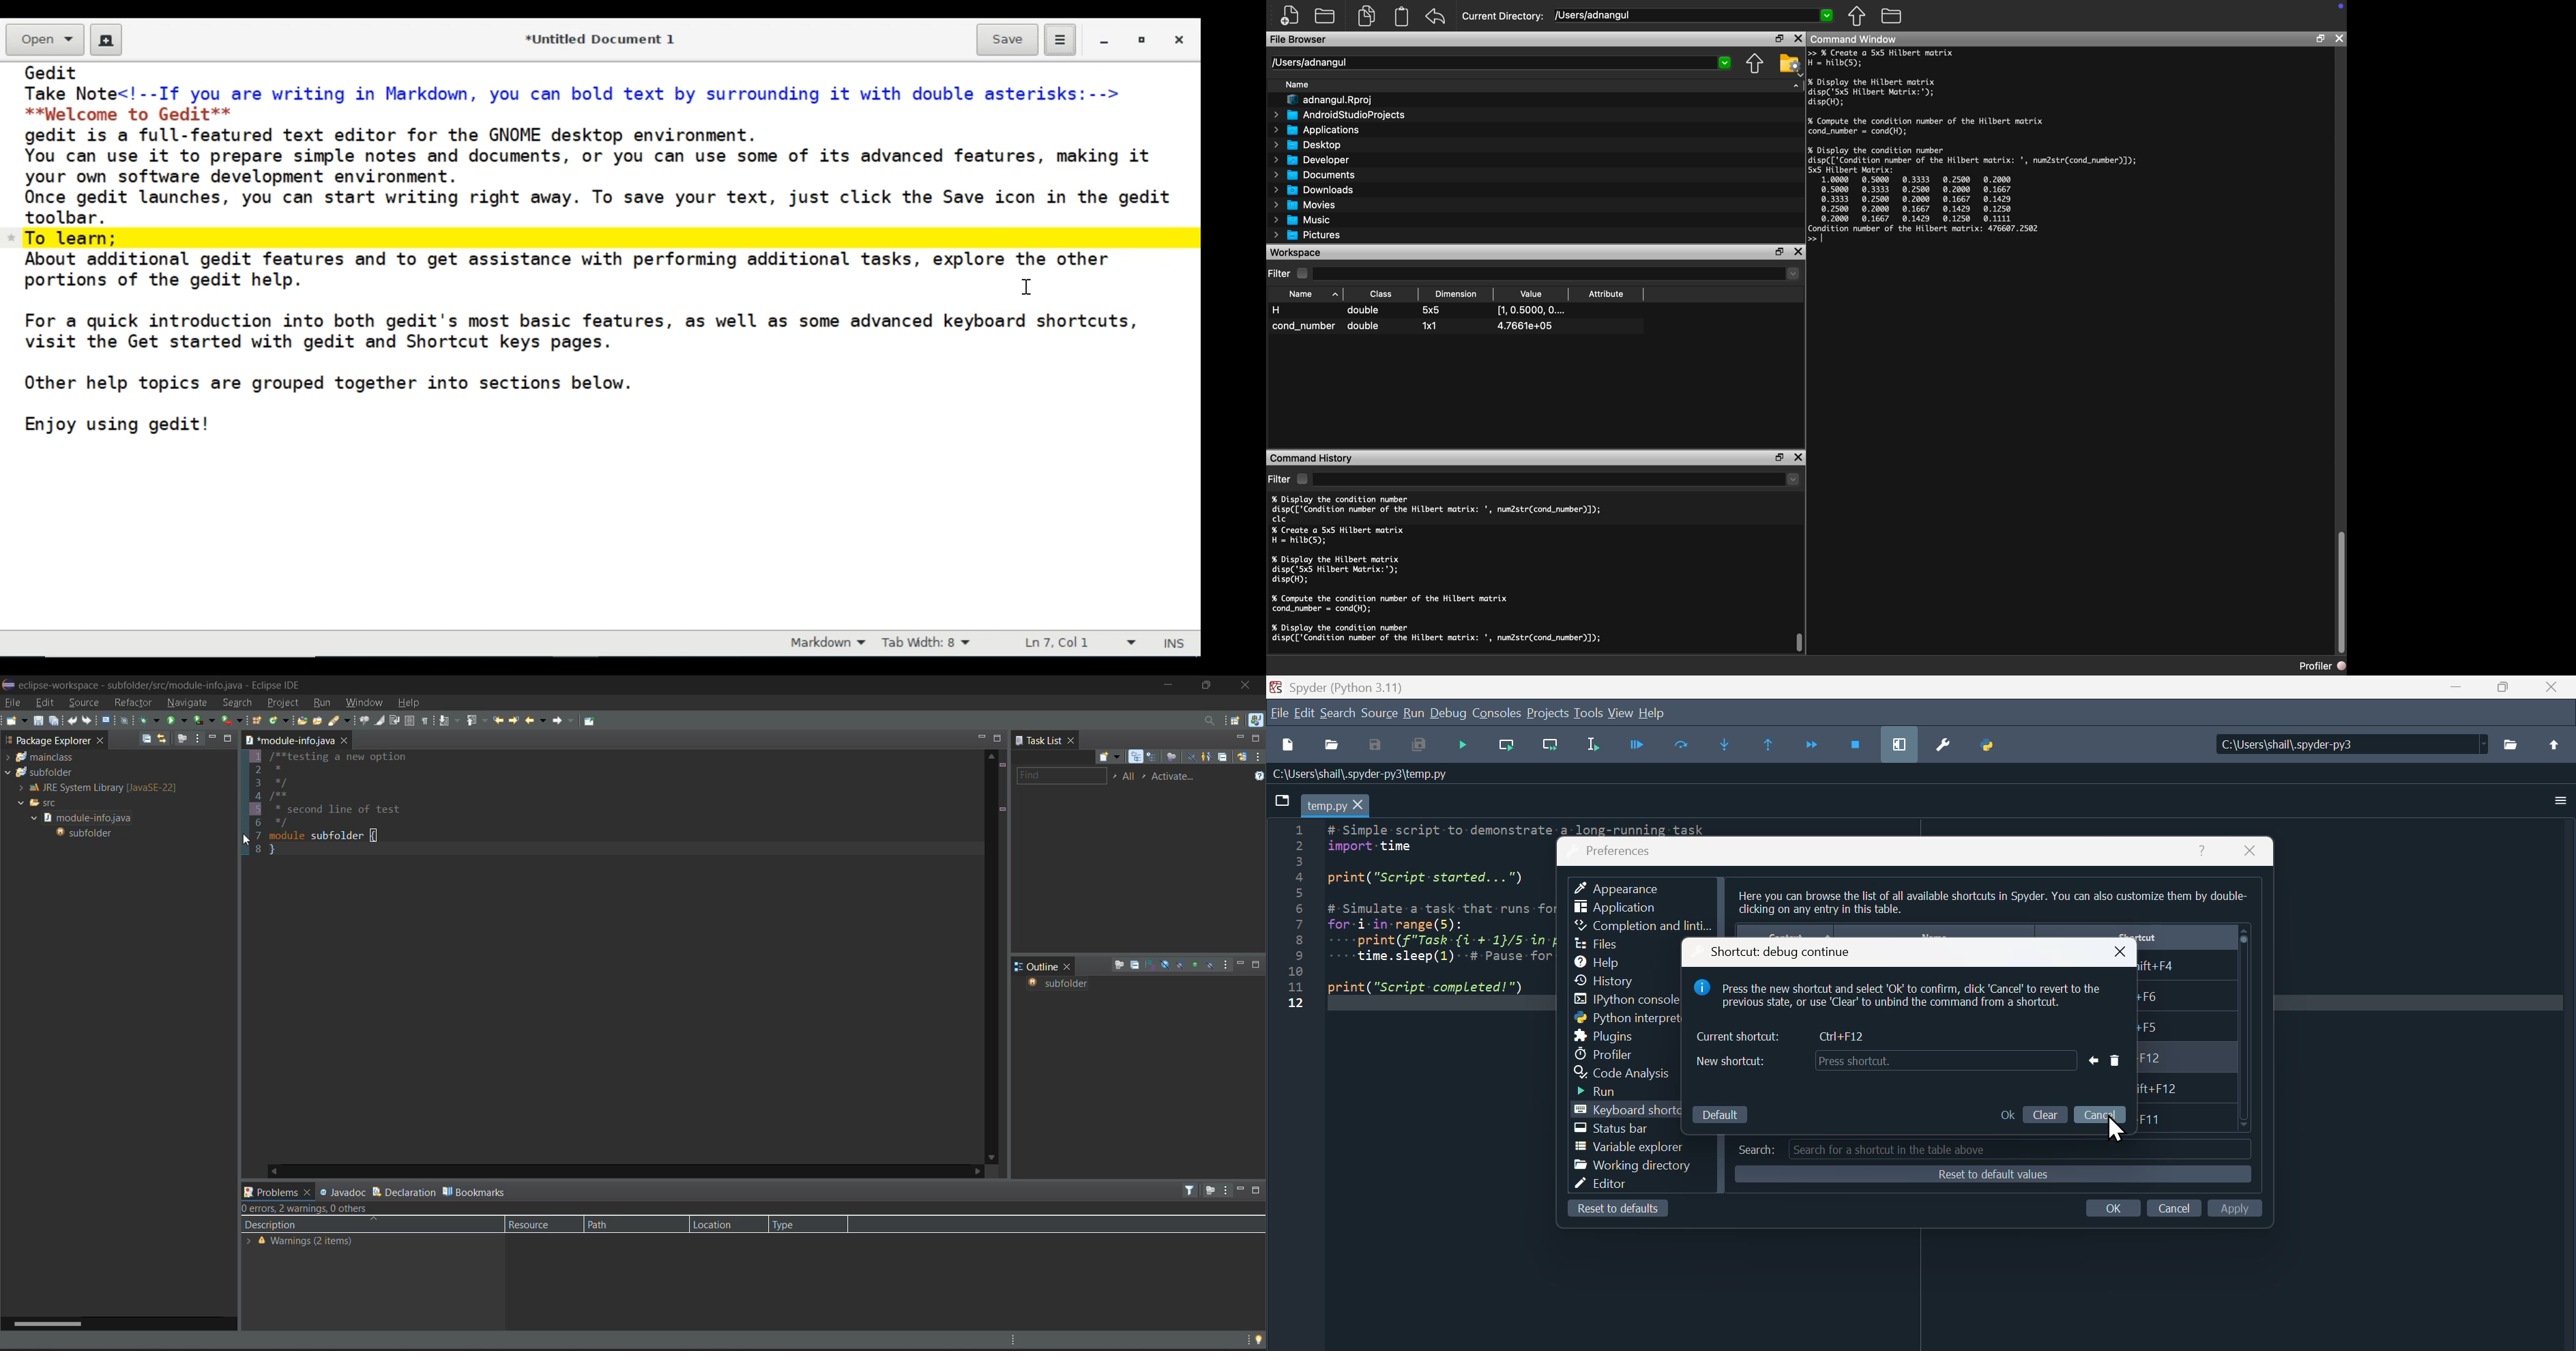 This screenshot has width=2576, height=1372. What do you see at coordinates (1313, 294) in the screenshot?
I see `Name ` at bounding box center [1313, 294].